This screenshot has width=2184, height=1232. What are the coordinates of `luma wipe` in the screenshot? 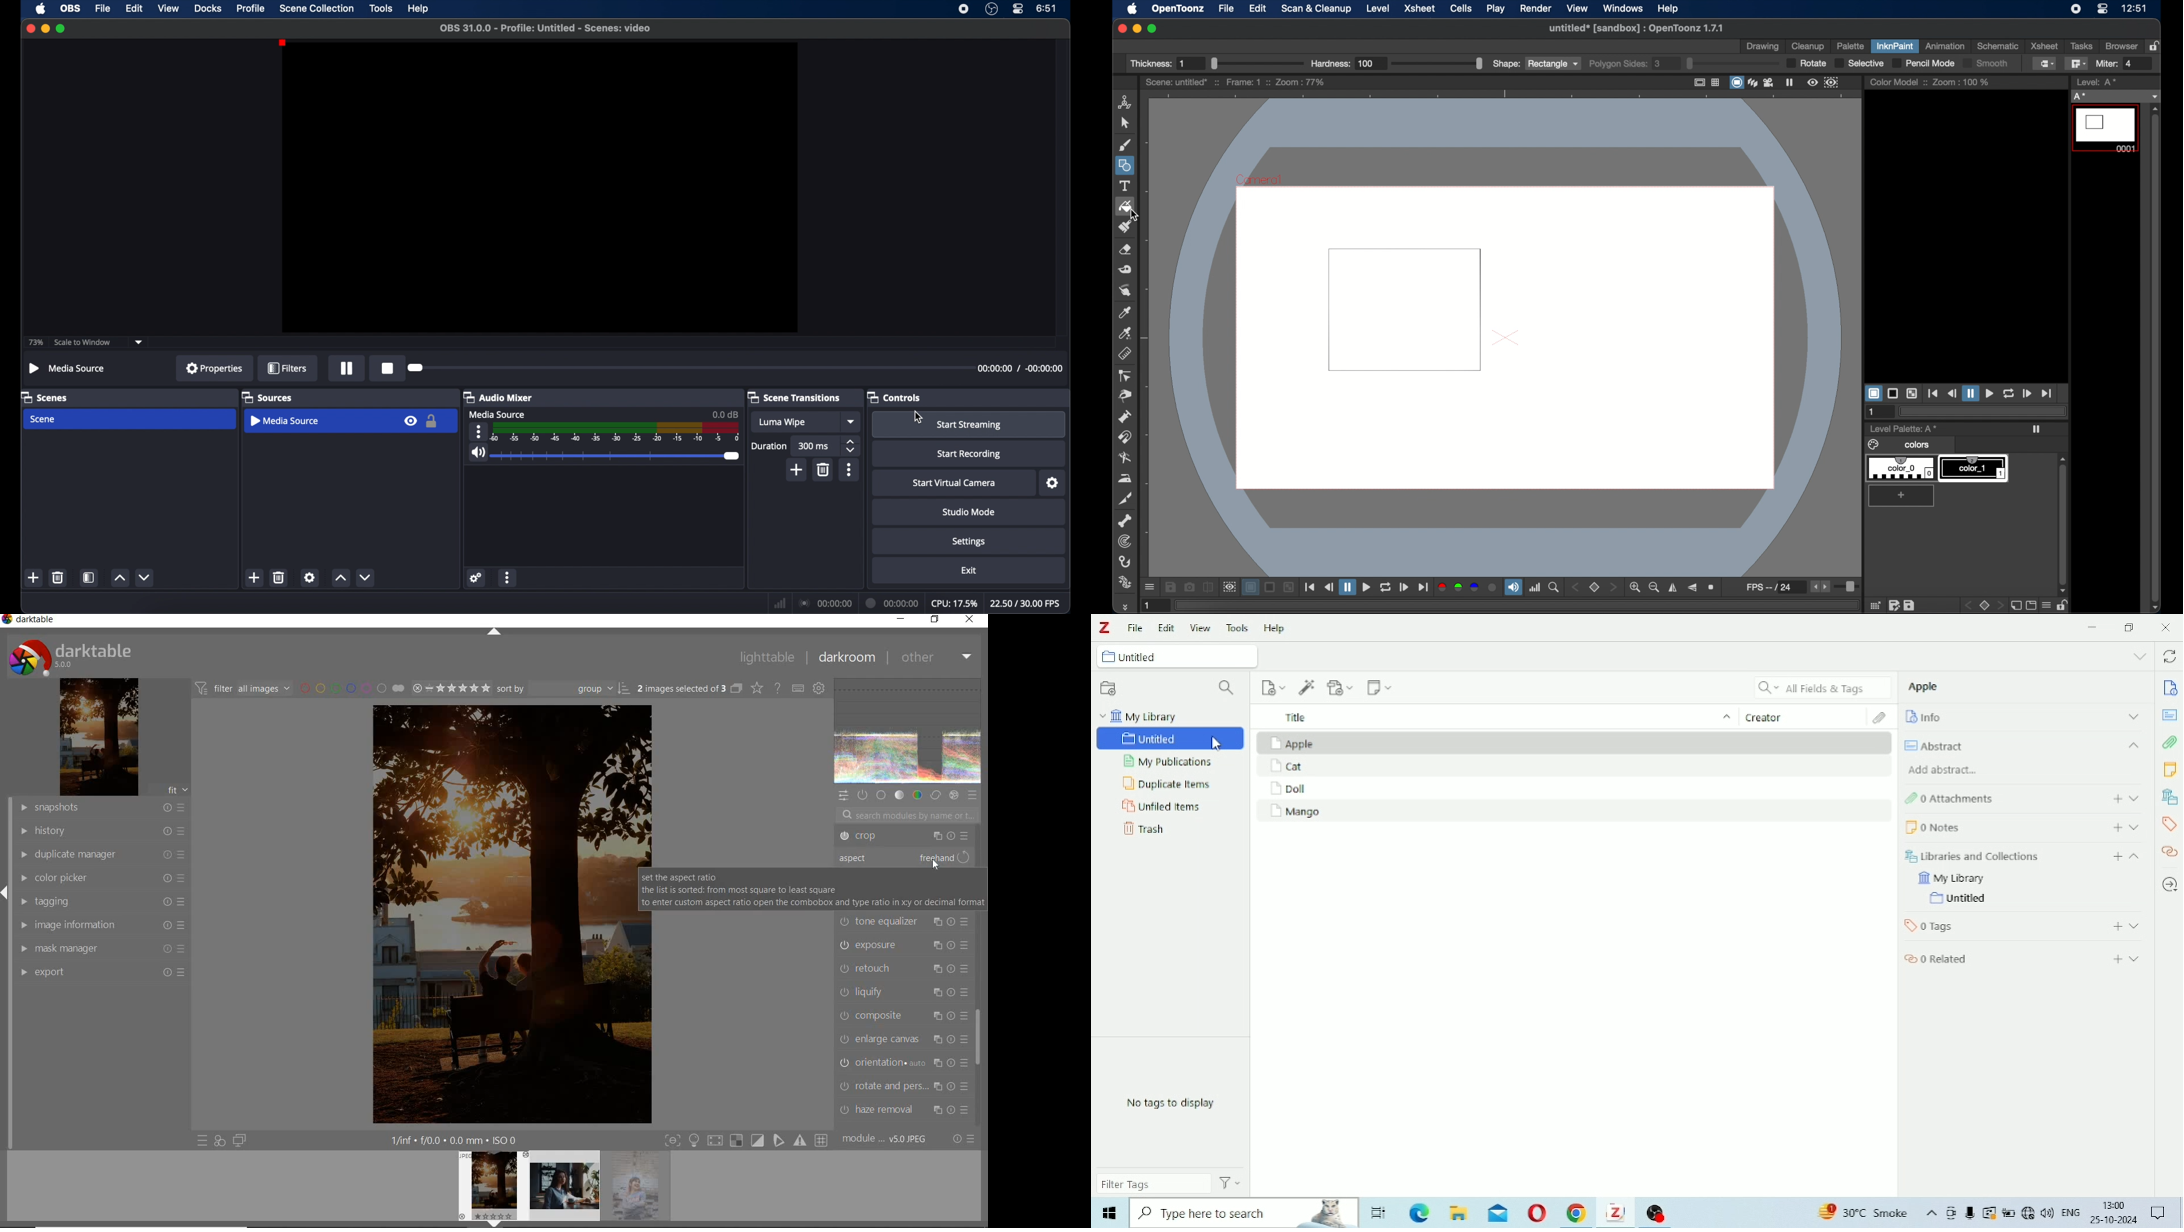 It's located at (782, 422).